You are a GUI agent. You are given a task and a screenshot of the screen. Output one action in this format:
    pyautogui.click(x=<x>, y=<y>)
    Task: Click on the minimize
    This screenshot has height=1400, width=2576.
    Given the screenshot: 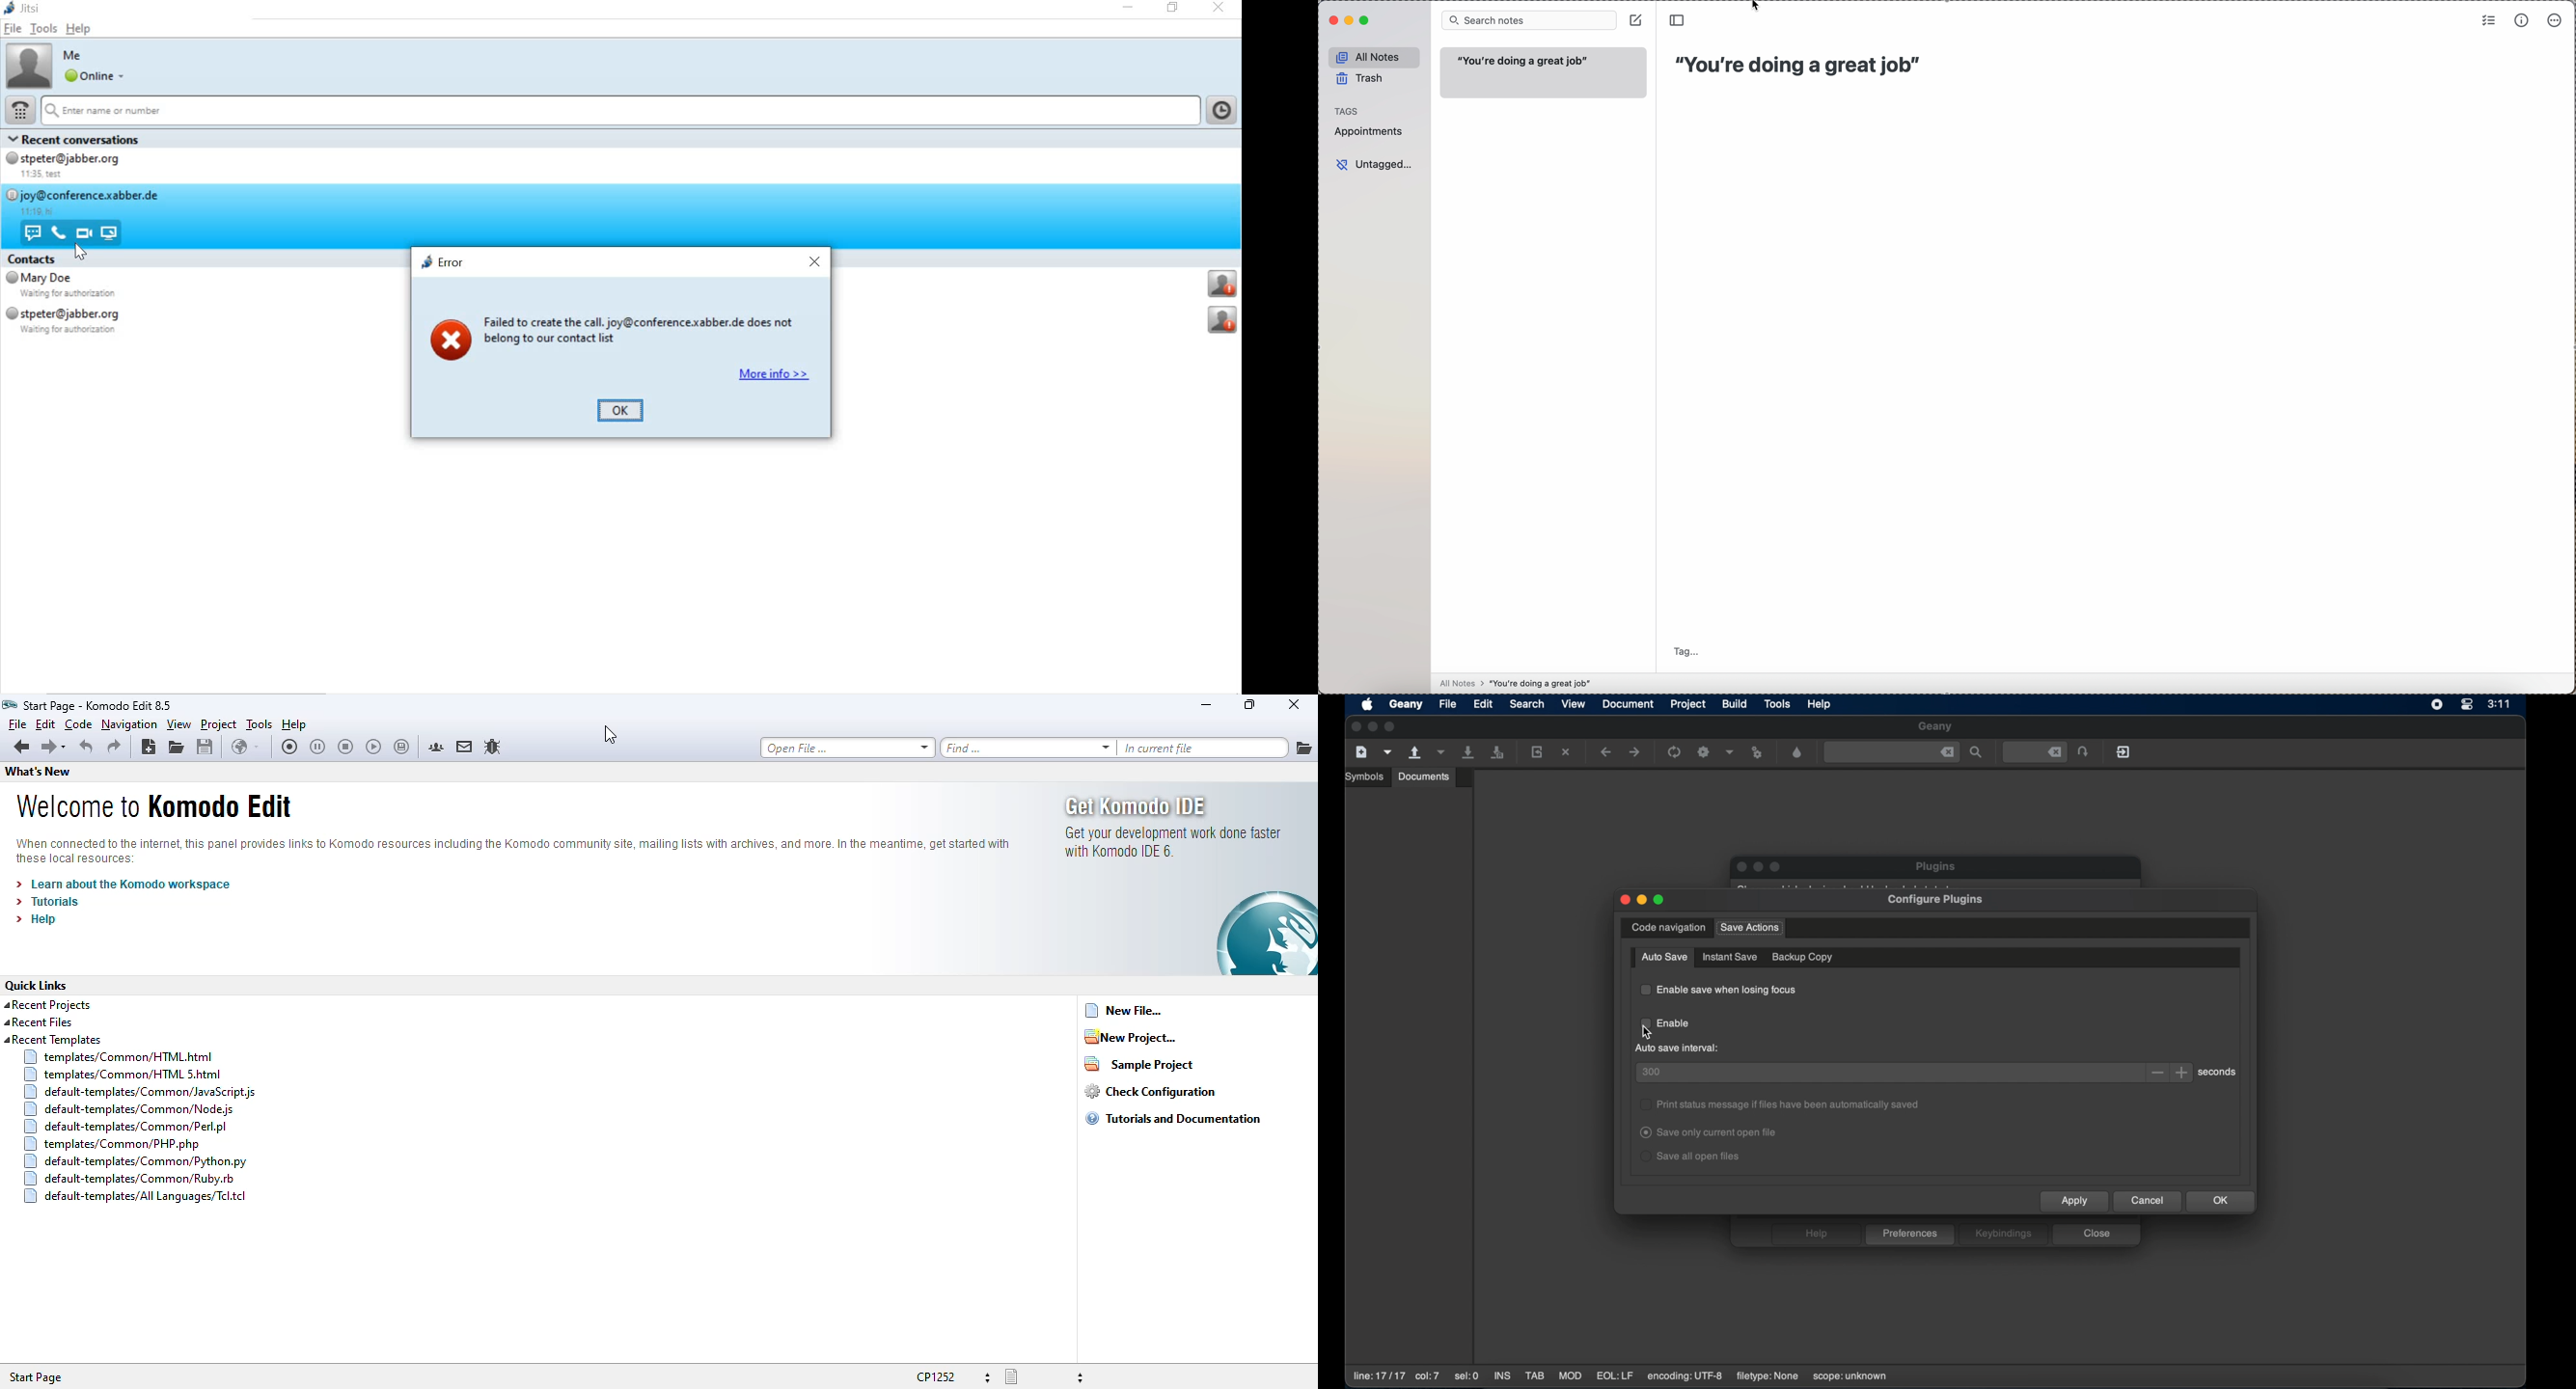 What is the action you would take?
    pyautogui.click(x=1130, y=7)
    